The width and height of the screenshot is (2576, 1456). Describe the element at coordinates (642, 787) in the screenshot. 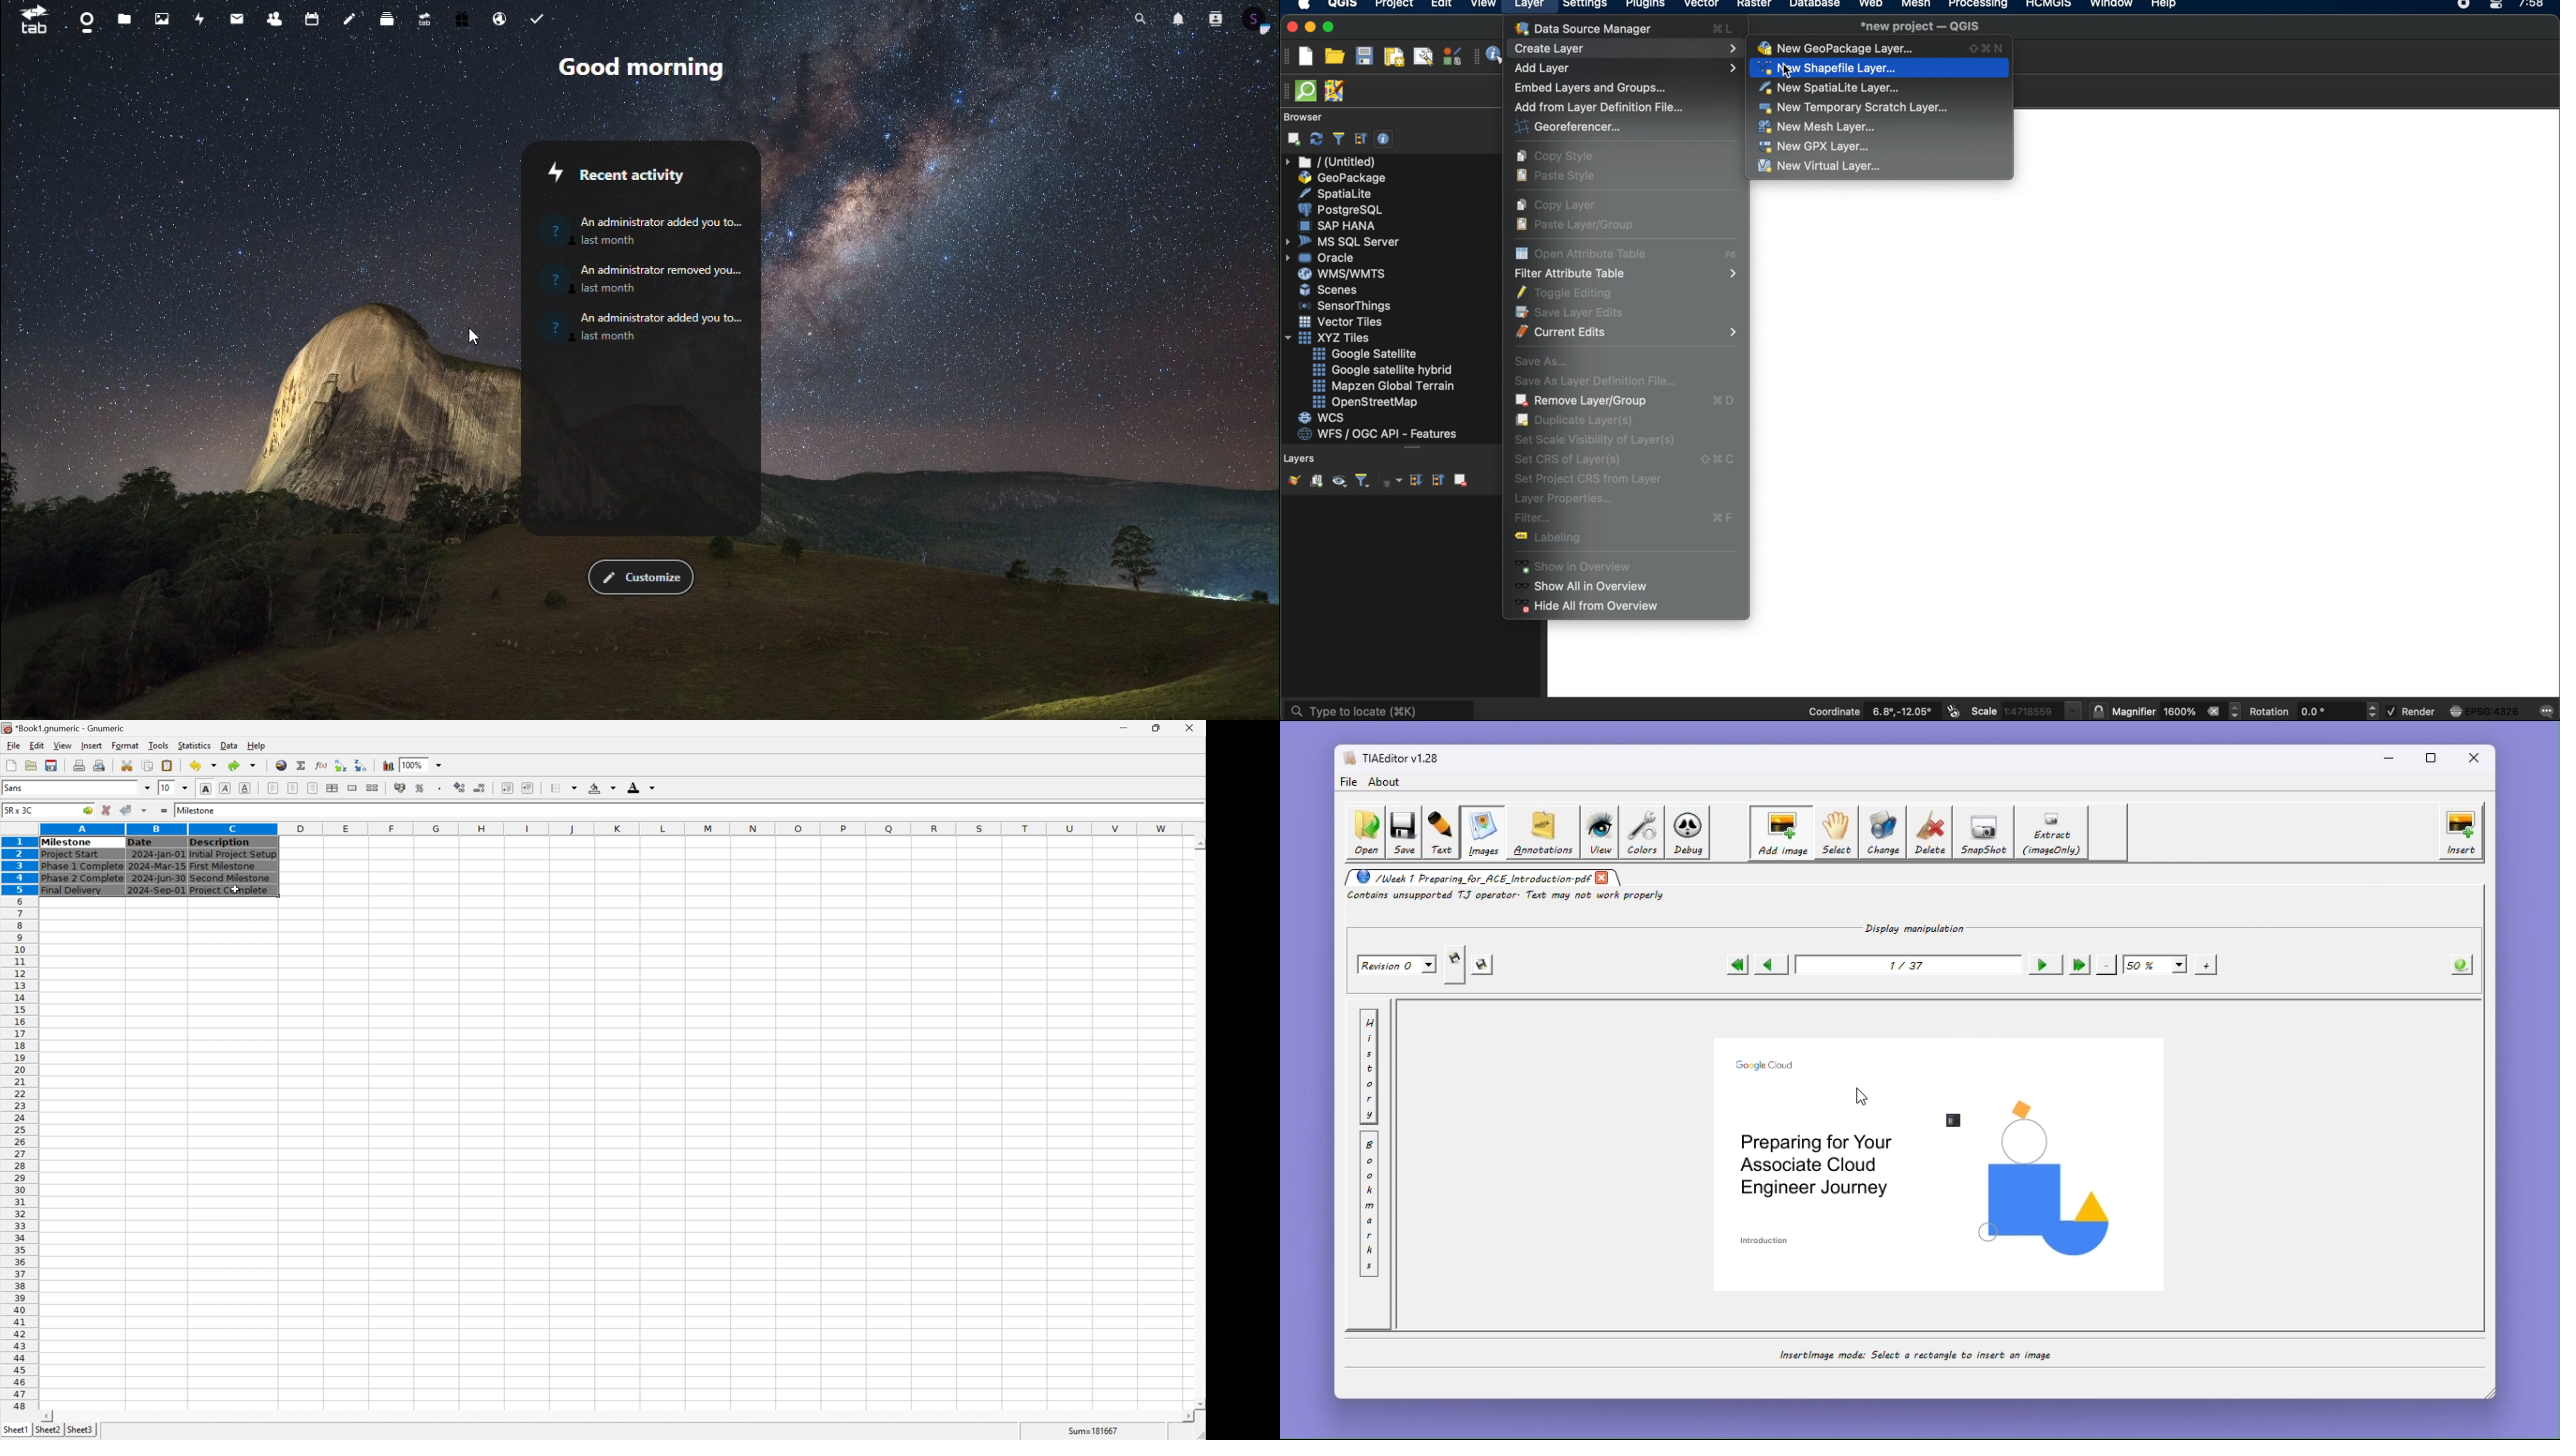

I see `font color` at that location.